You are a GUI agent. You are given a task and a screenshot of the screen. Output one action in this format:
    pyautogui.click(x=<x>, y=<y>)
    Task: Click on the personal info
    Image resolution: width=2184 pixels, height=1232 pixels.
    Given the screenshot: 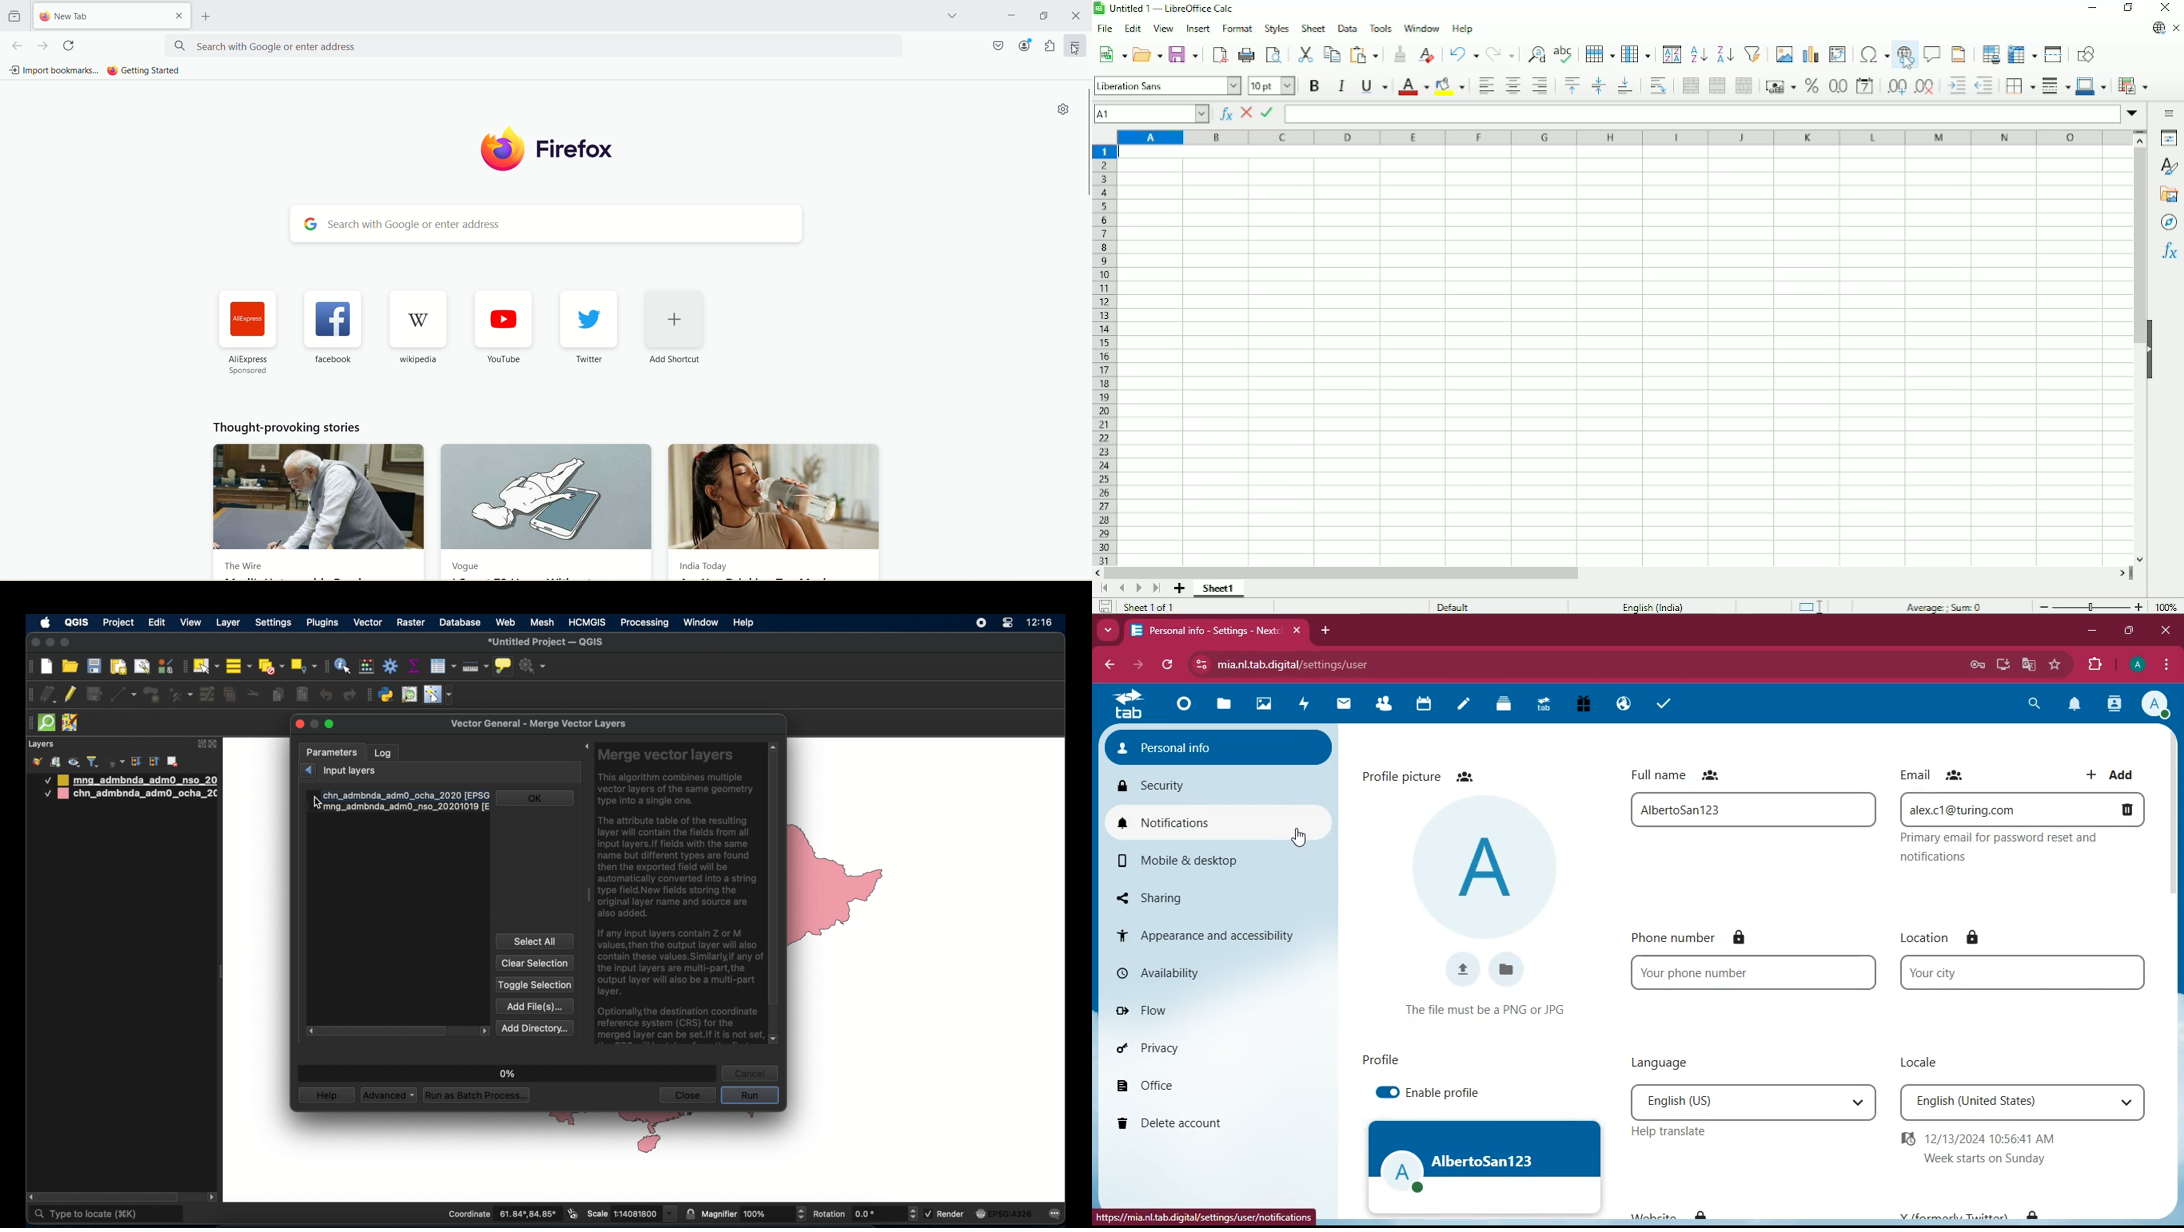 What is the action you would take?
    pyautogui.click(x=1218, y=748)
    